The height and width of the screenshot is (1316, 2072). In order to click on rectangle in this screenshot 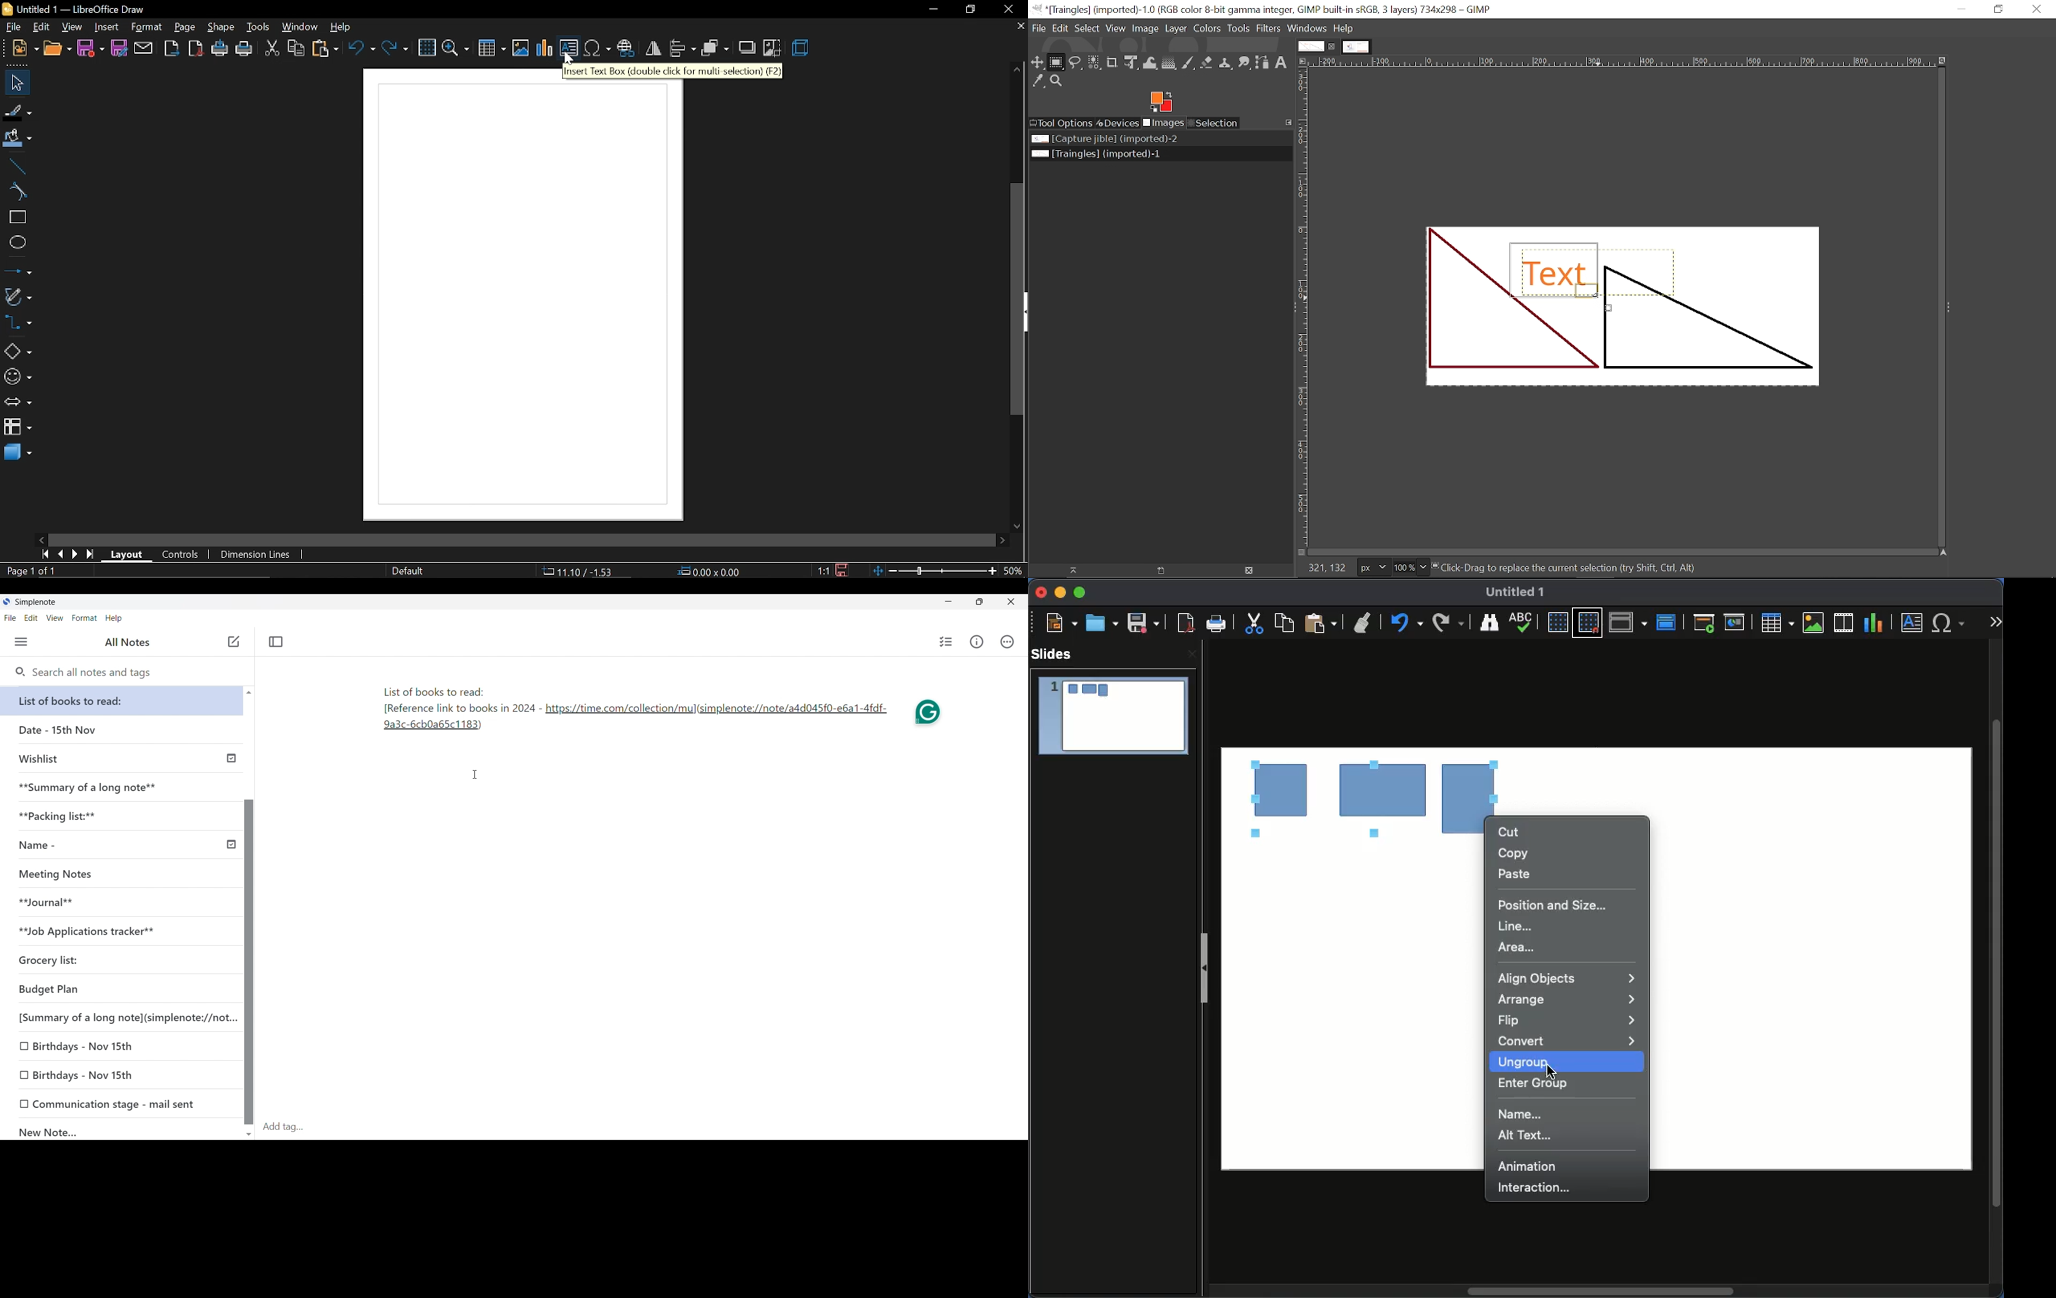, I will do `click(15, 218)`.